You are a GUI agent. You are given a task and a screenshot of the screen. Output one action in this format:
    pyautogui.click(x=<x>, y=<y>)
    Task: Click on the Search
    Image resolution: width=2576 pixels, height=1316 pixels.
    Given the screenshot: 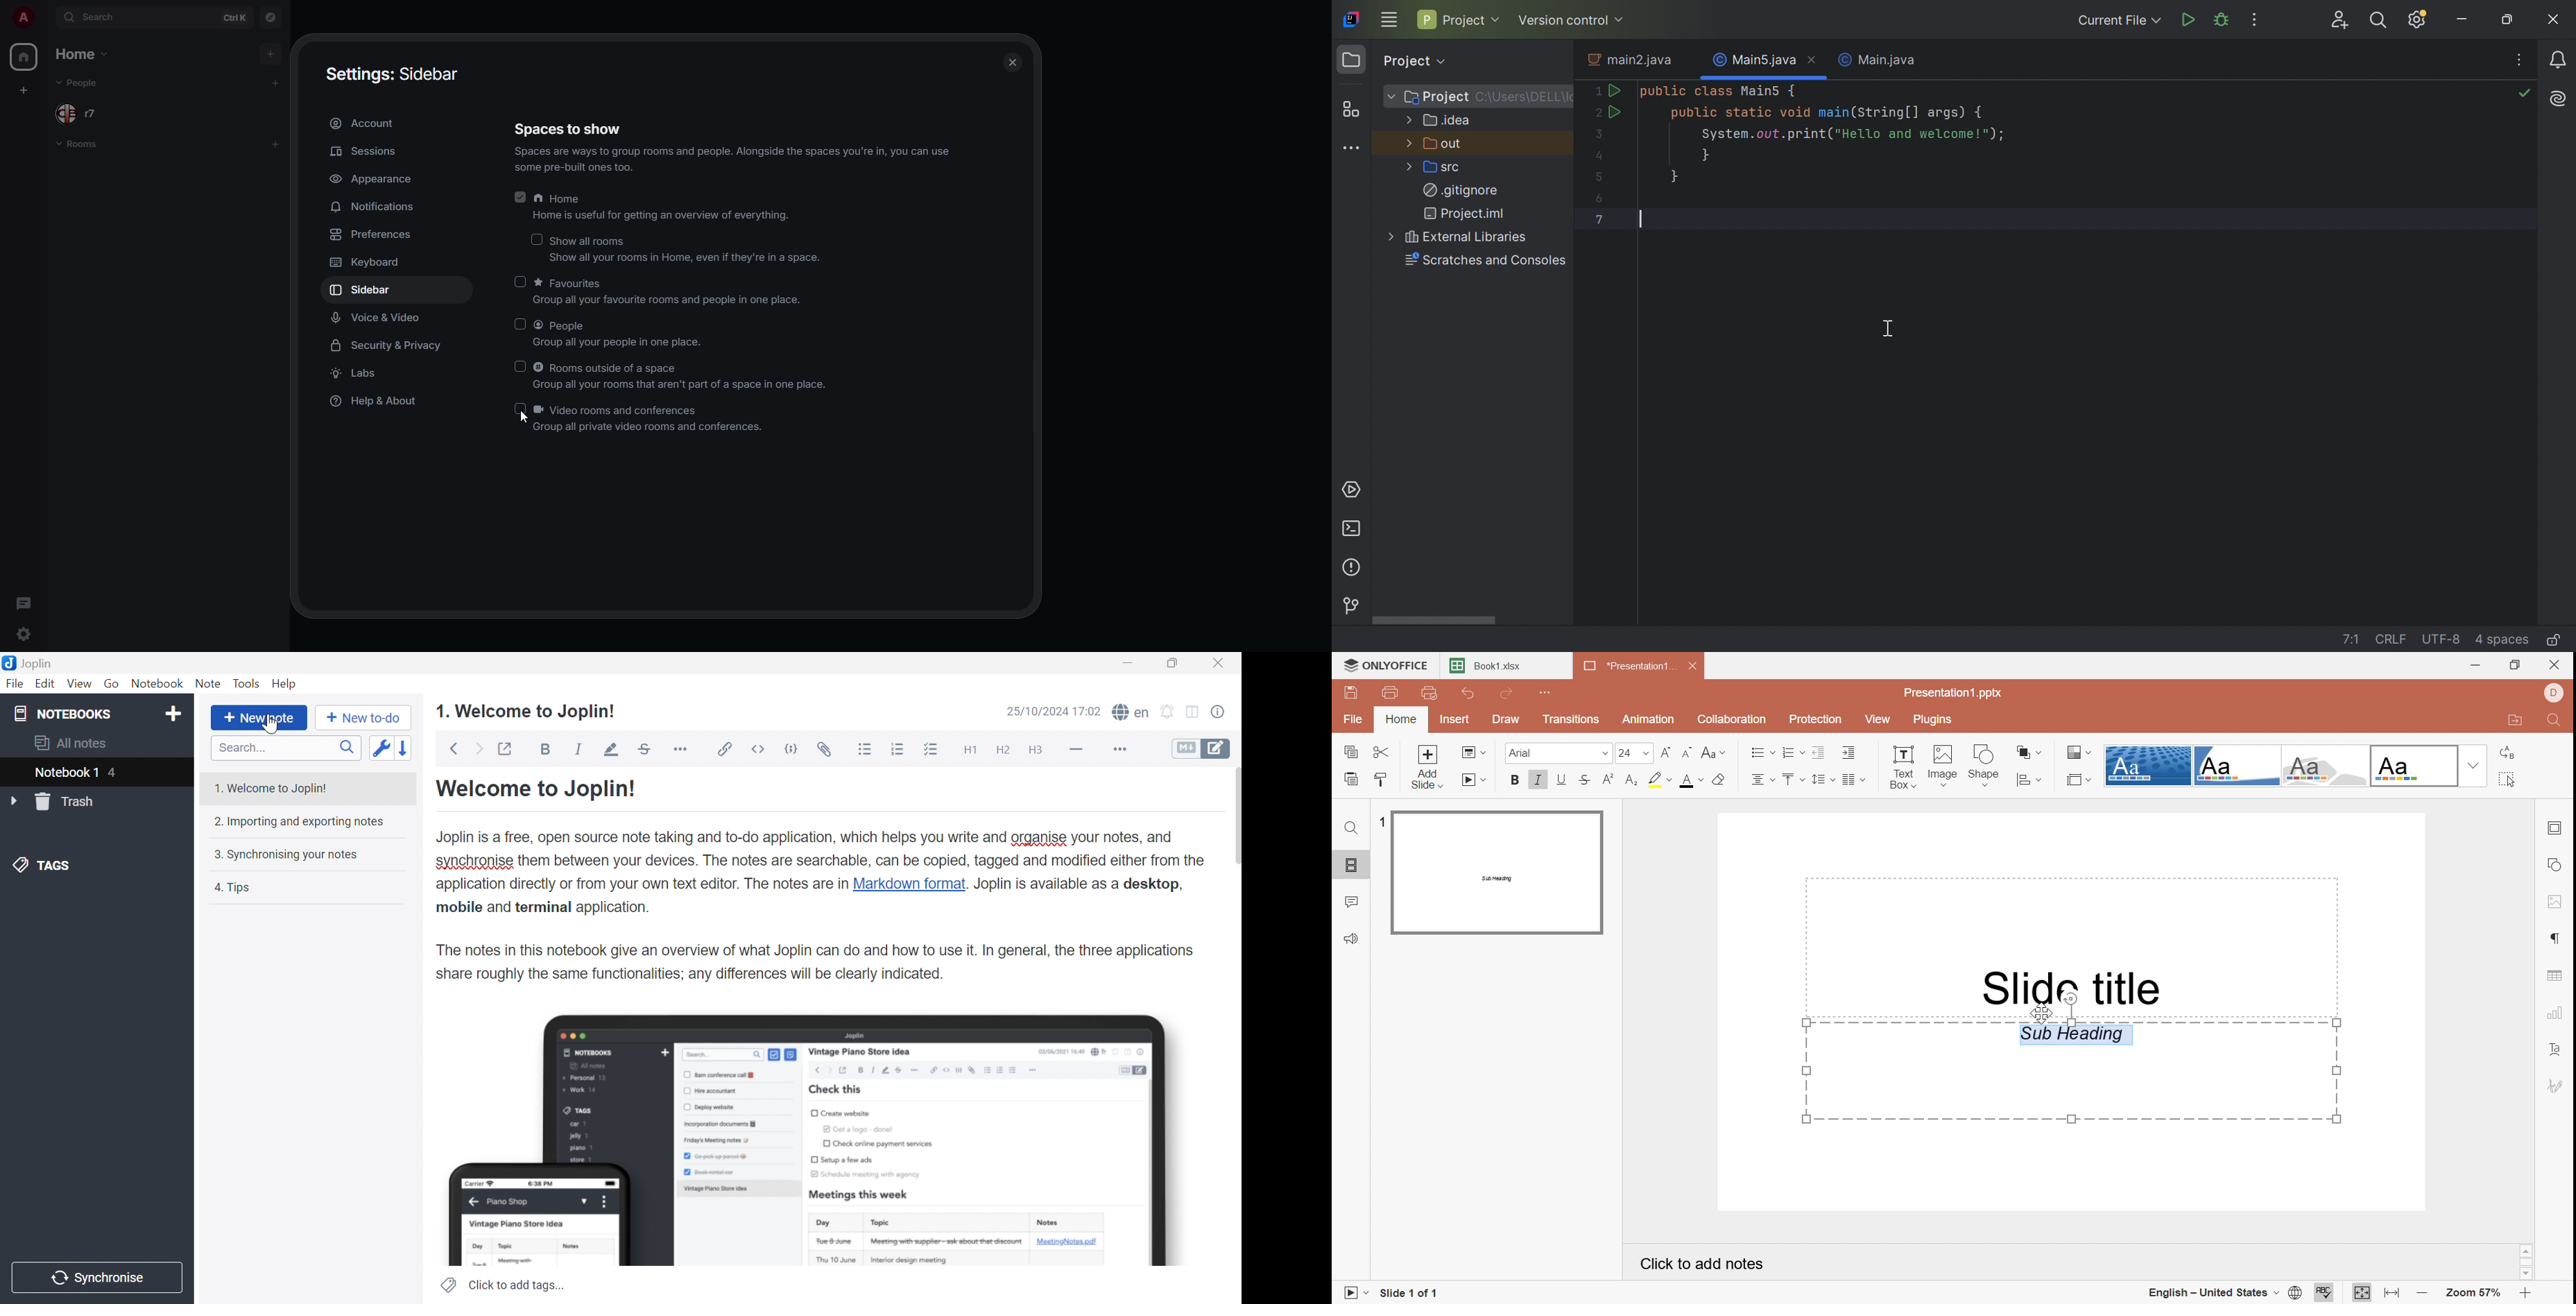 What is the action you would take?
    pyautogui.click(x=286, y=748)
    